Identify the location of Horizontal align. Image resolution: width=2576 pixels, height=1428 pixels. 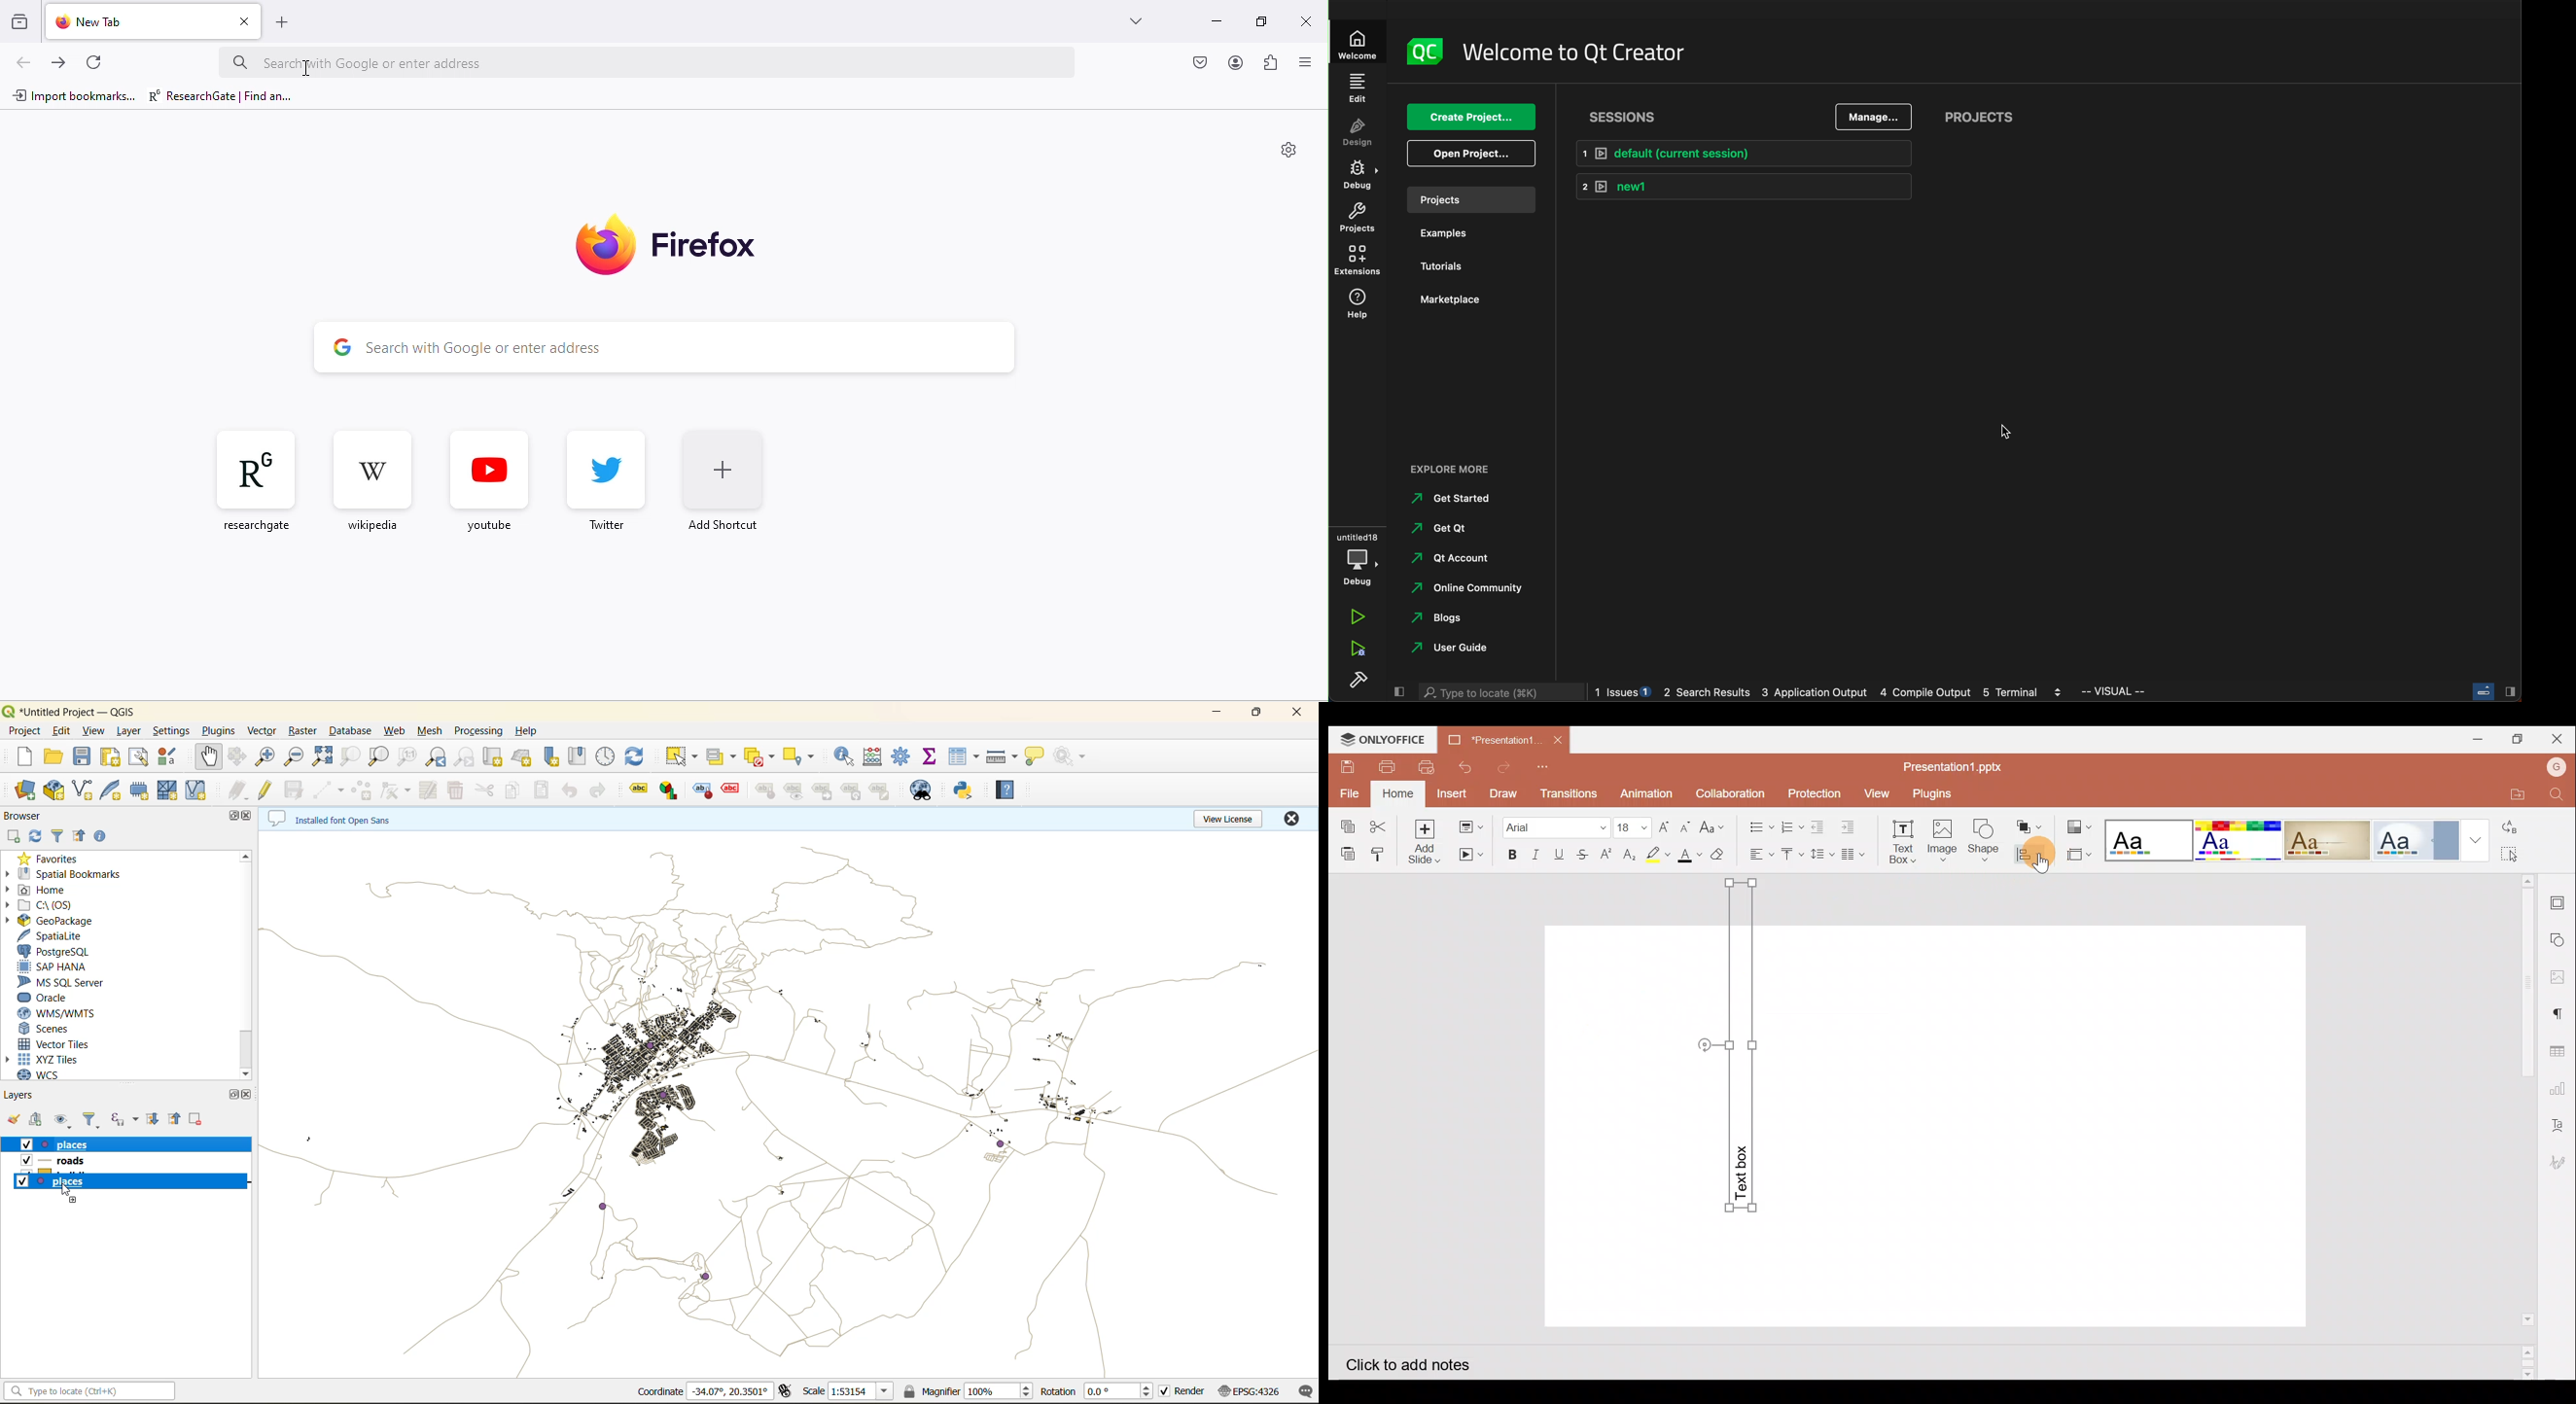
(1760, 855).